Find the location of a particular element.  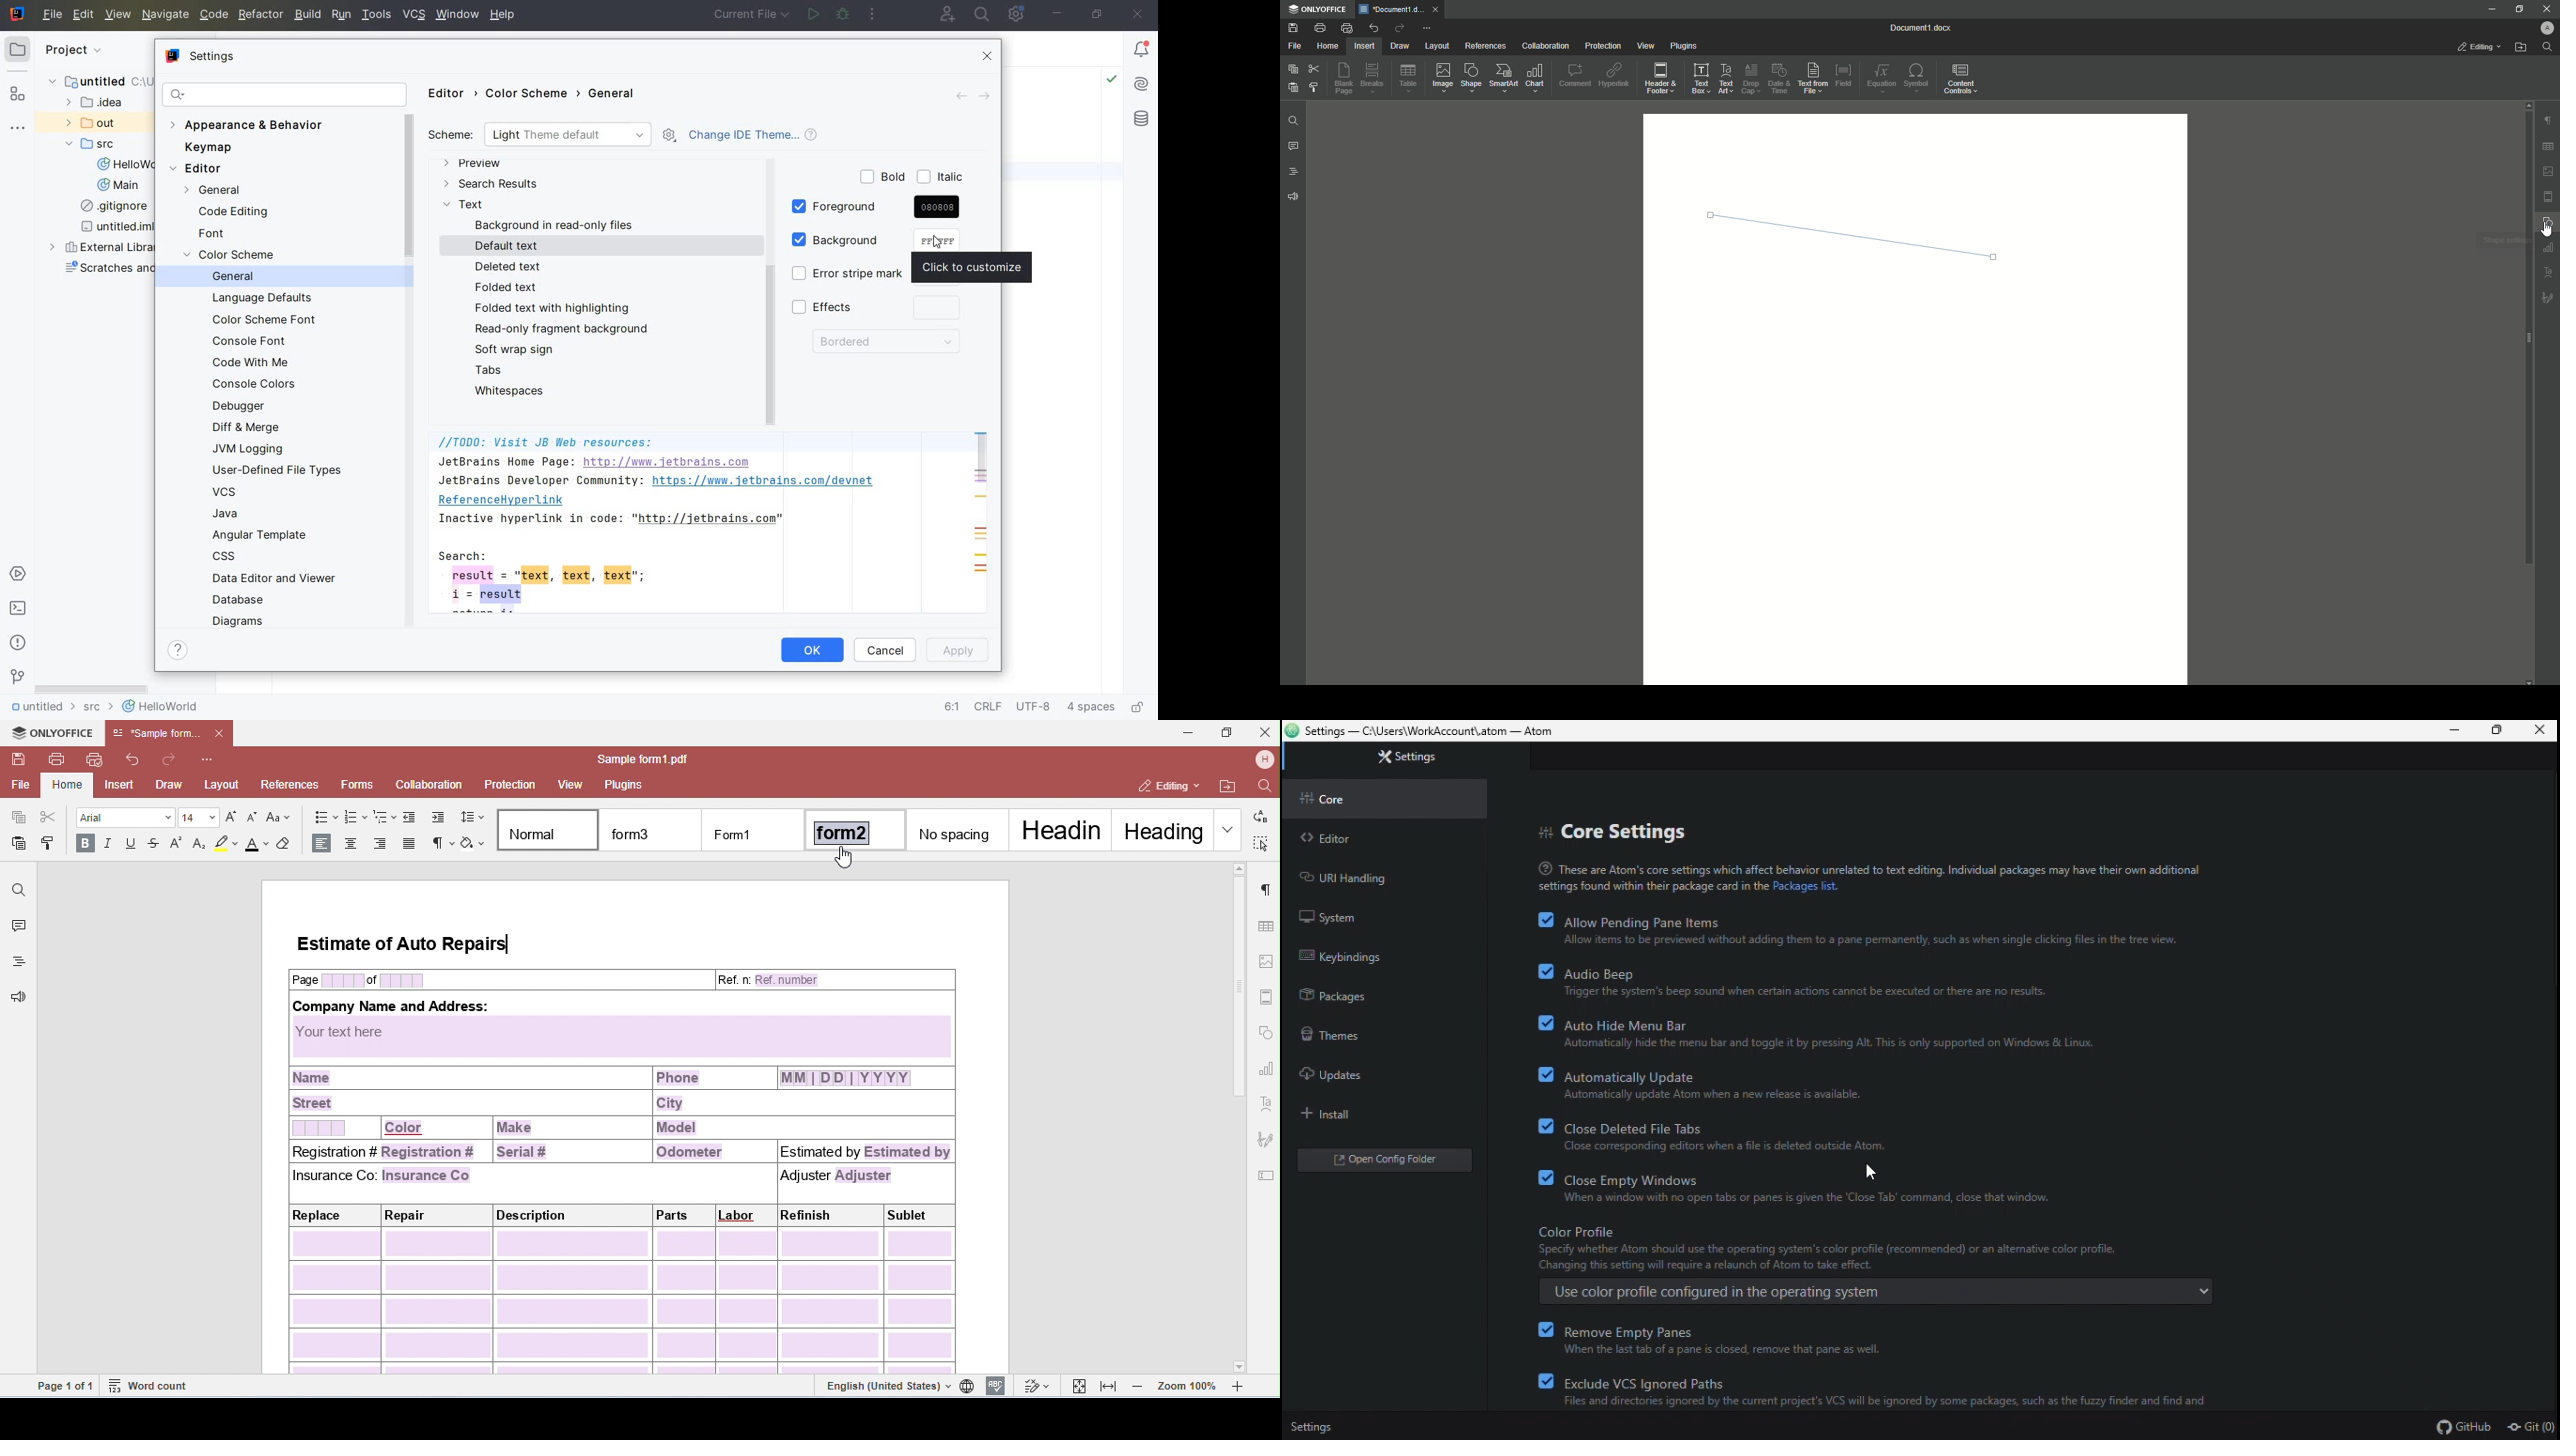

Text From File is located at coordinates (1814, 79).